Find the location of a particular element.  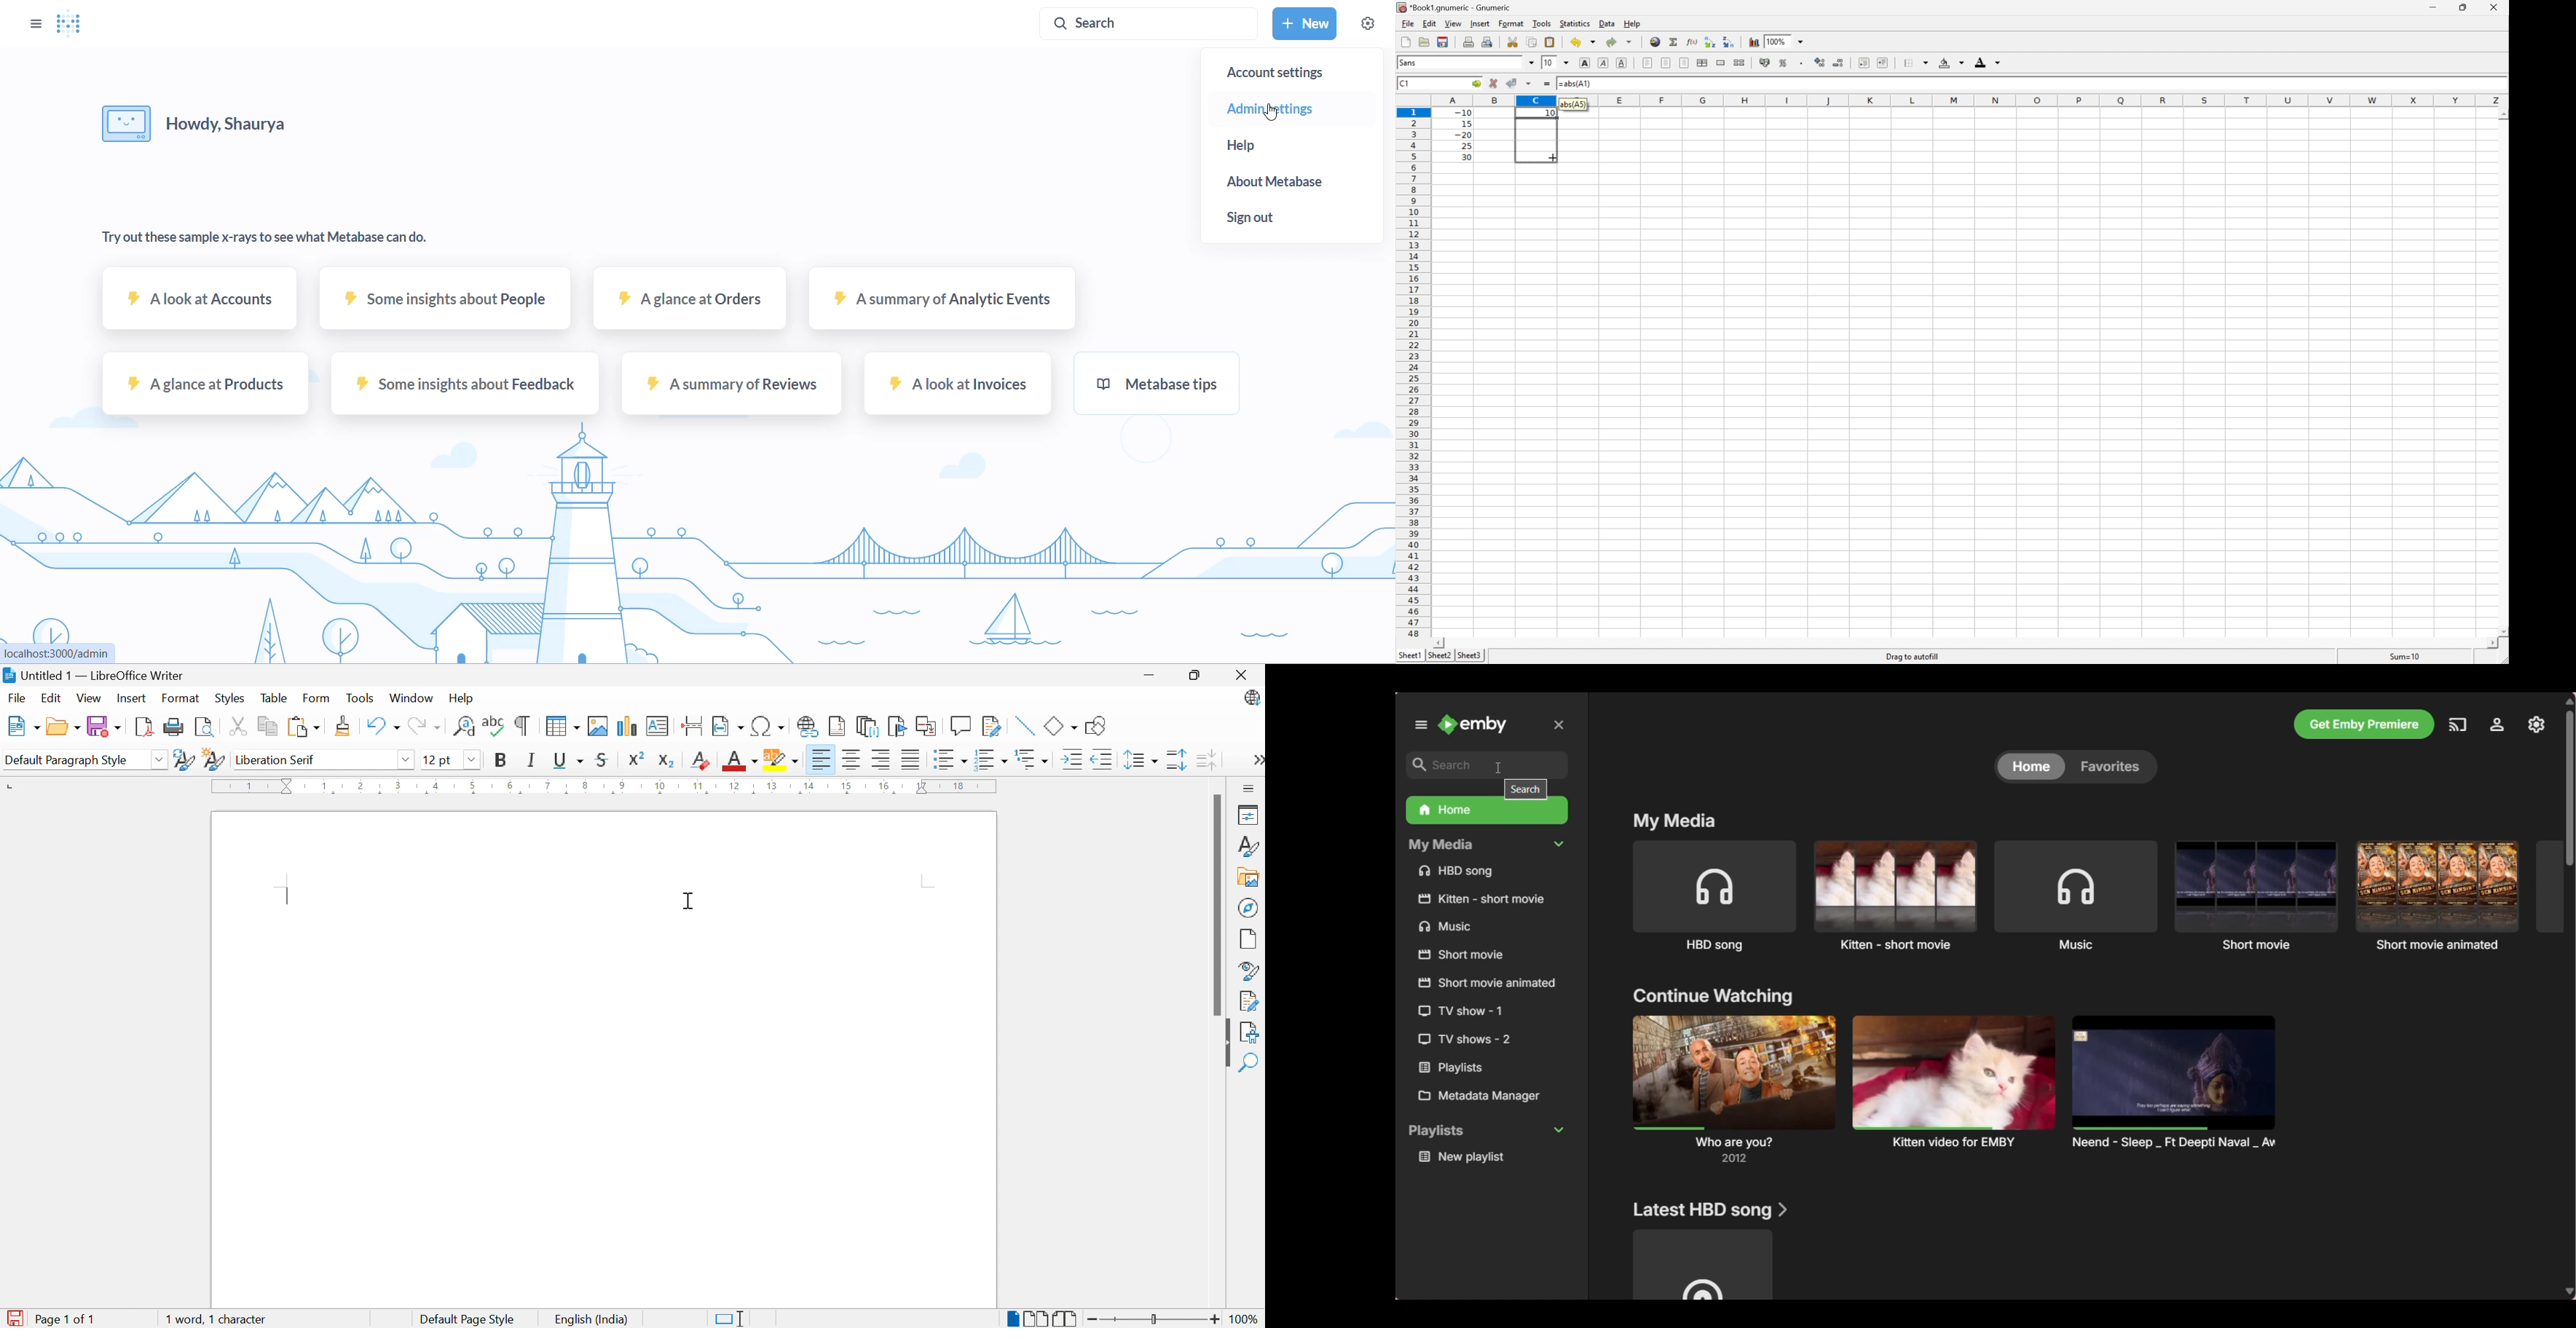

 is located at coordinates (1480, 1011).